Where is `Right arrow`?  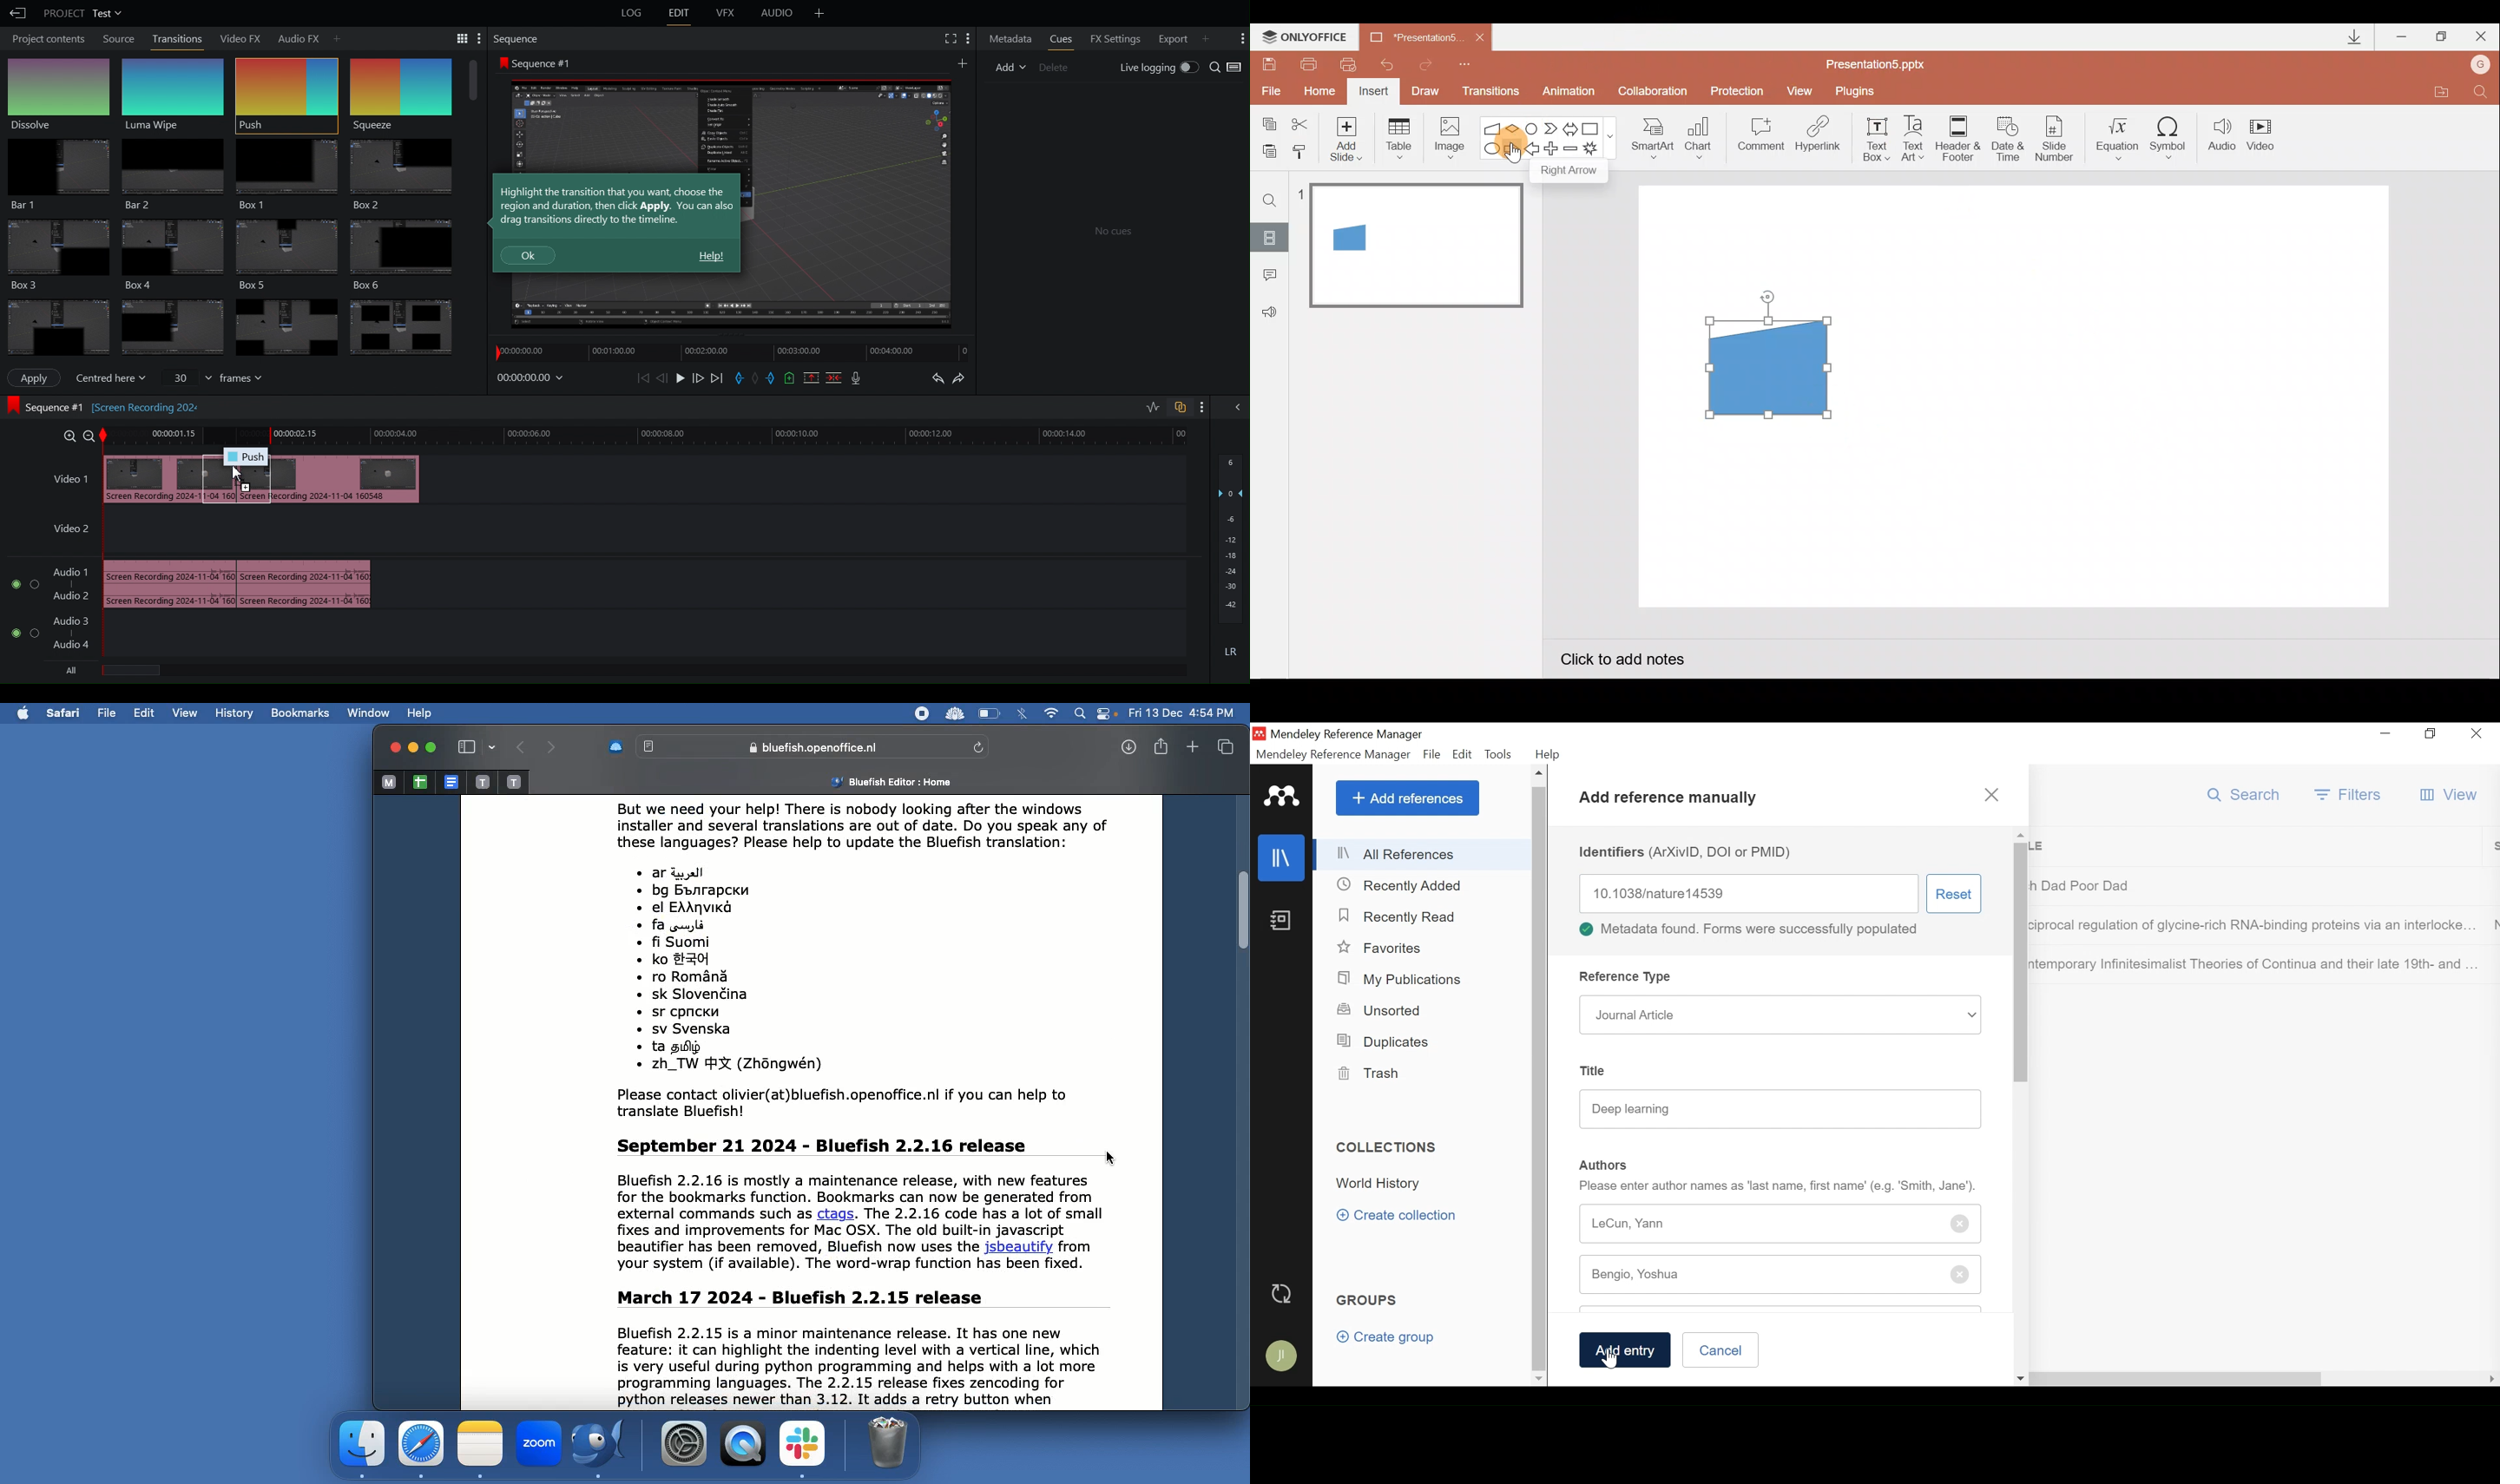 Right arrow is located at coordinates (1570, 172).